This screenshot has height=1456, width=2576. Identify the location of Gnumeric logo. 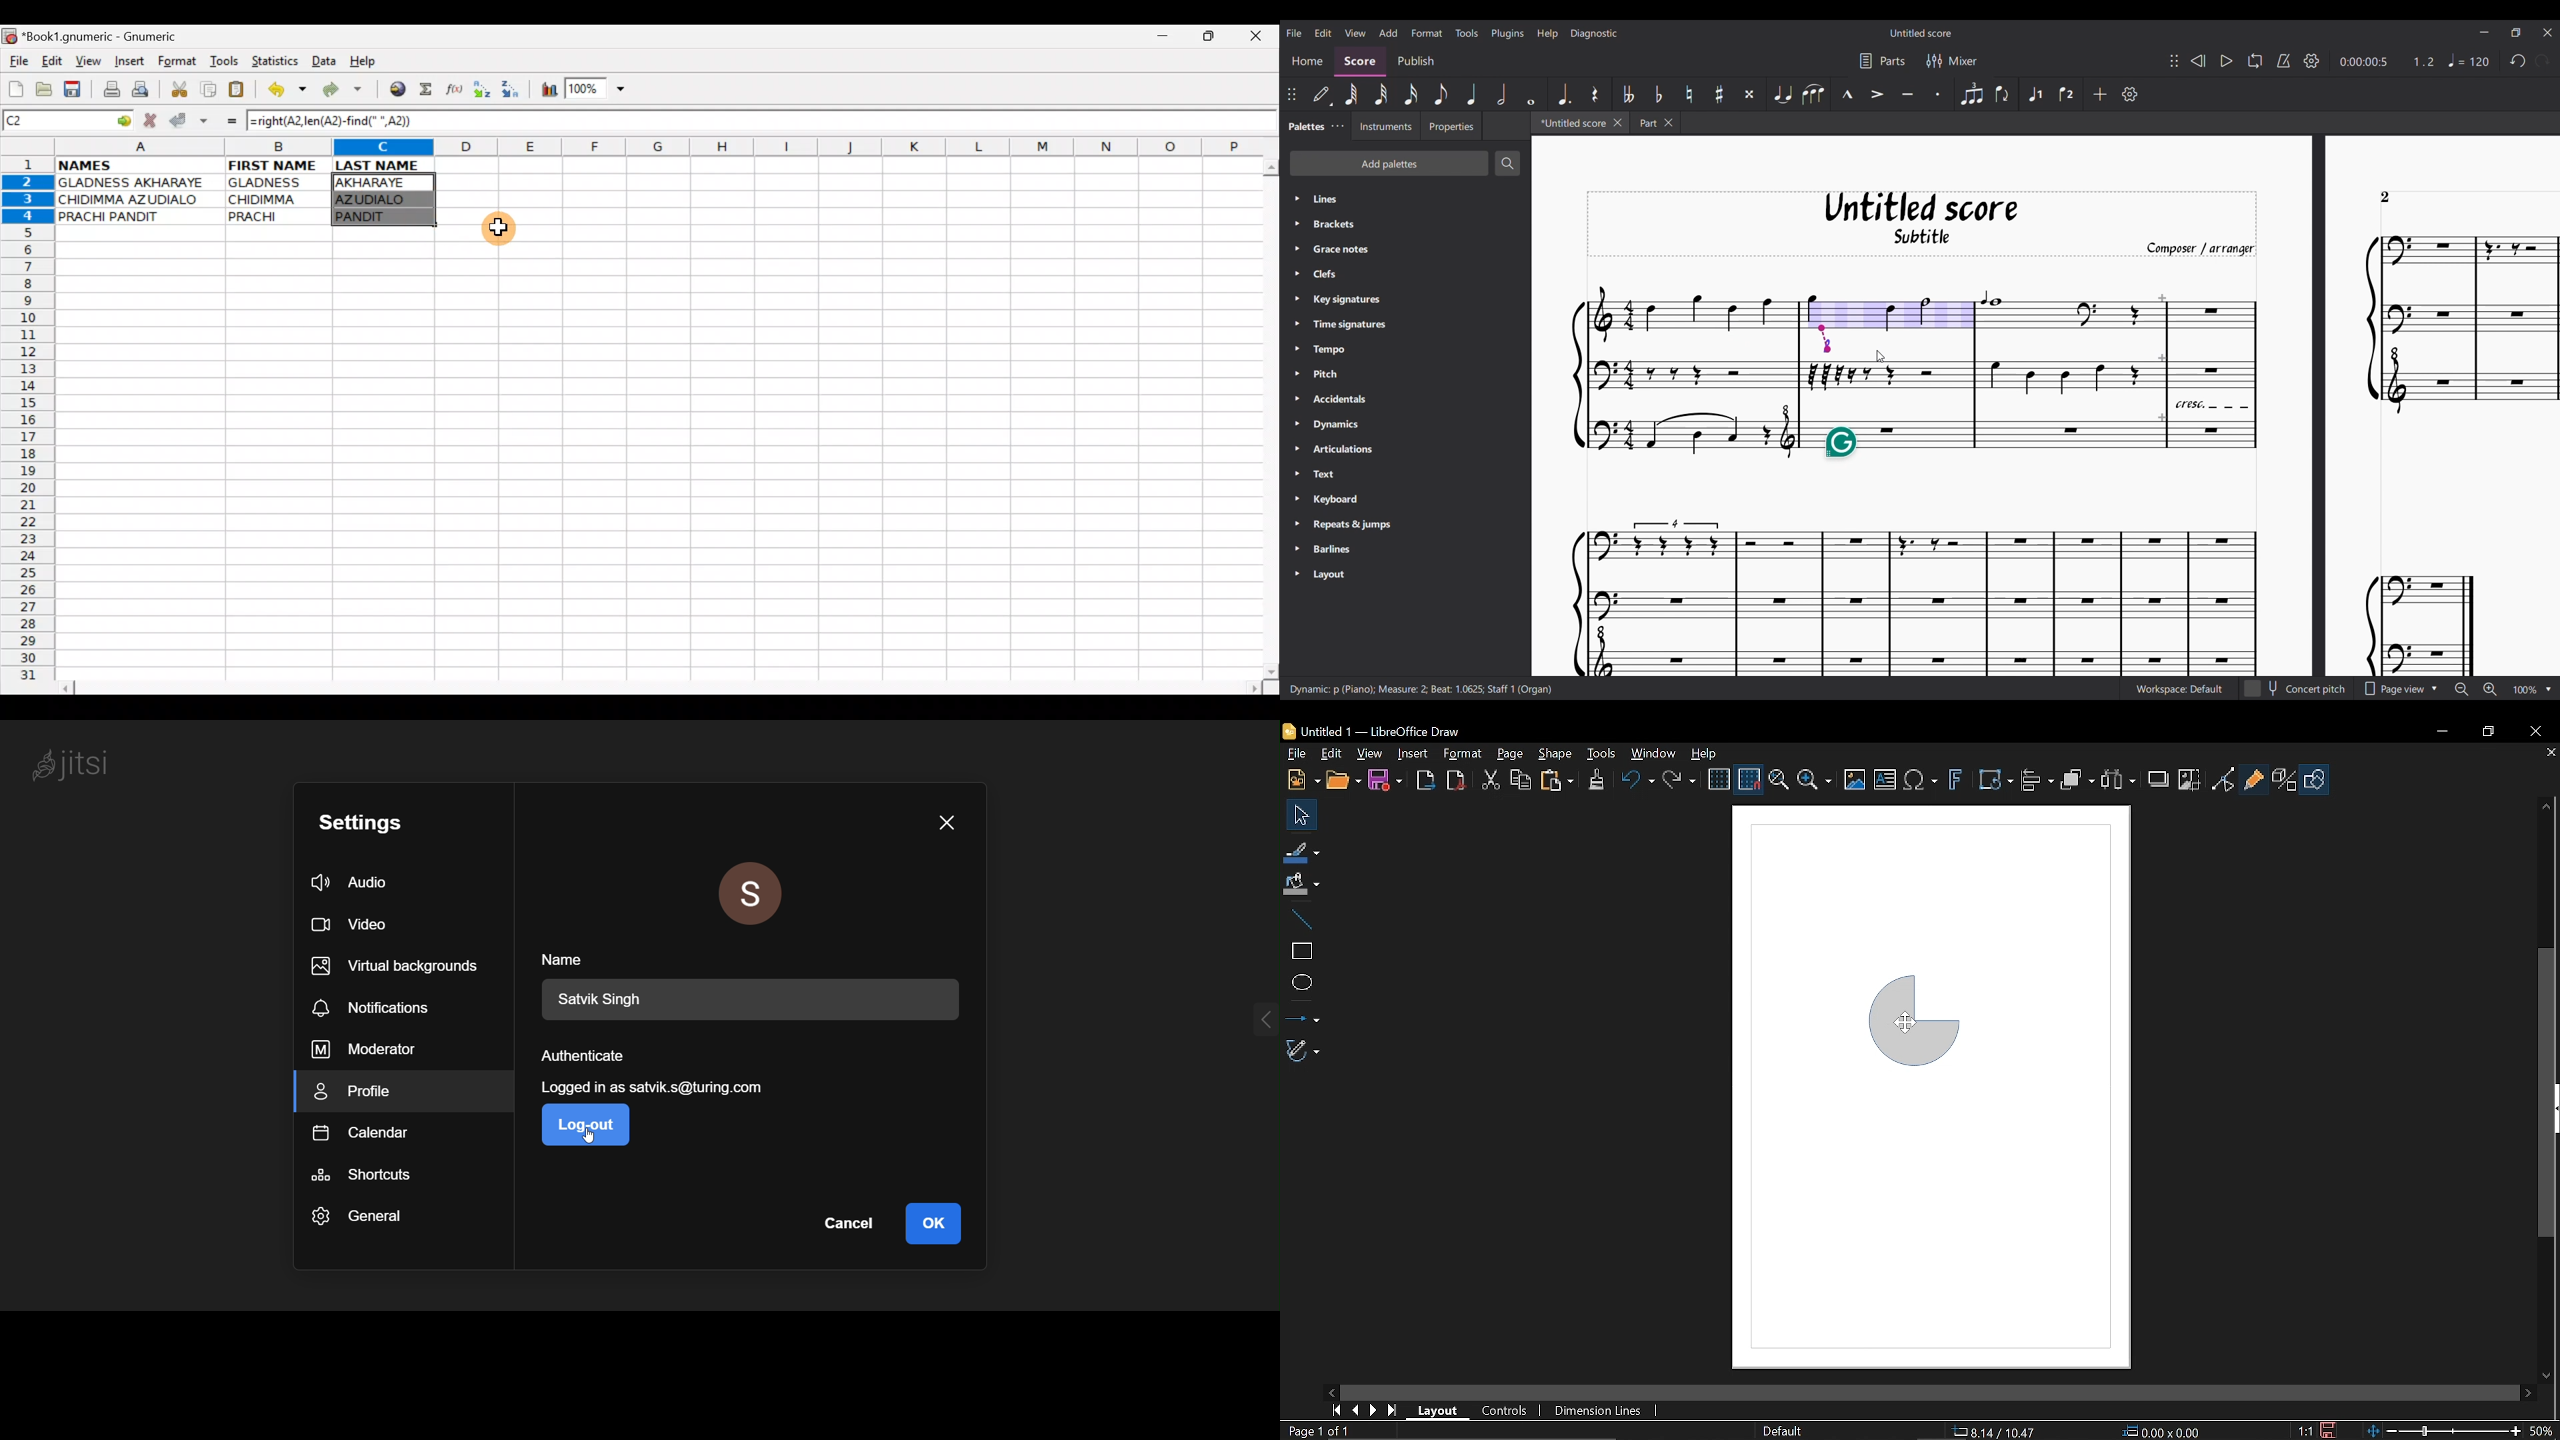
(9, 37).